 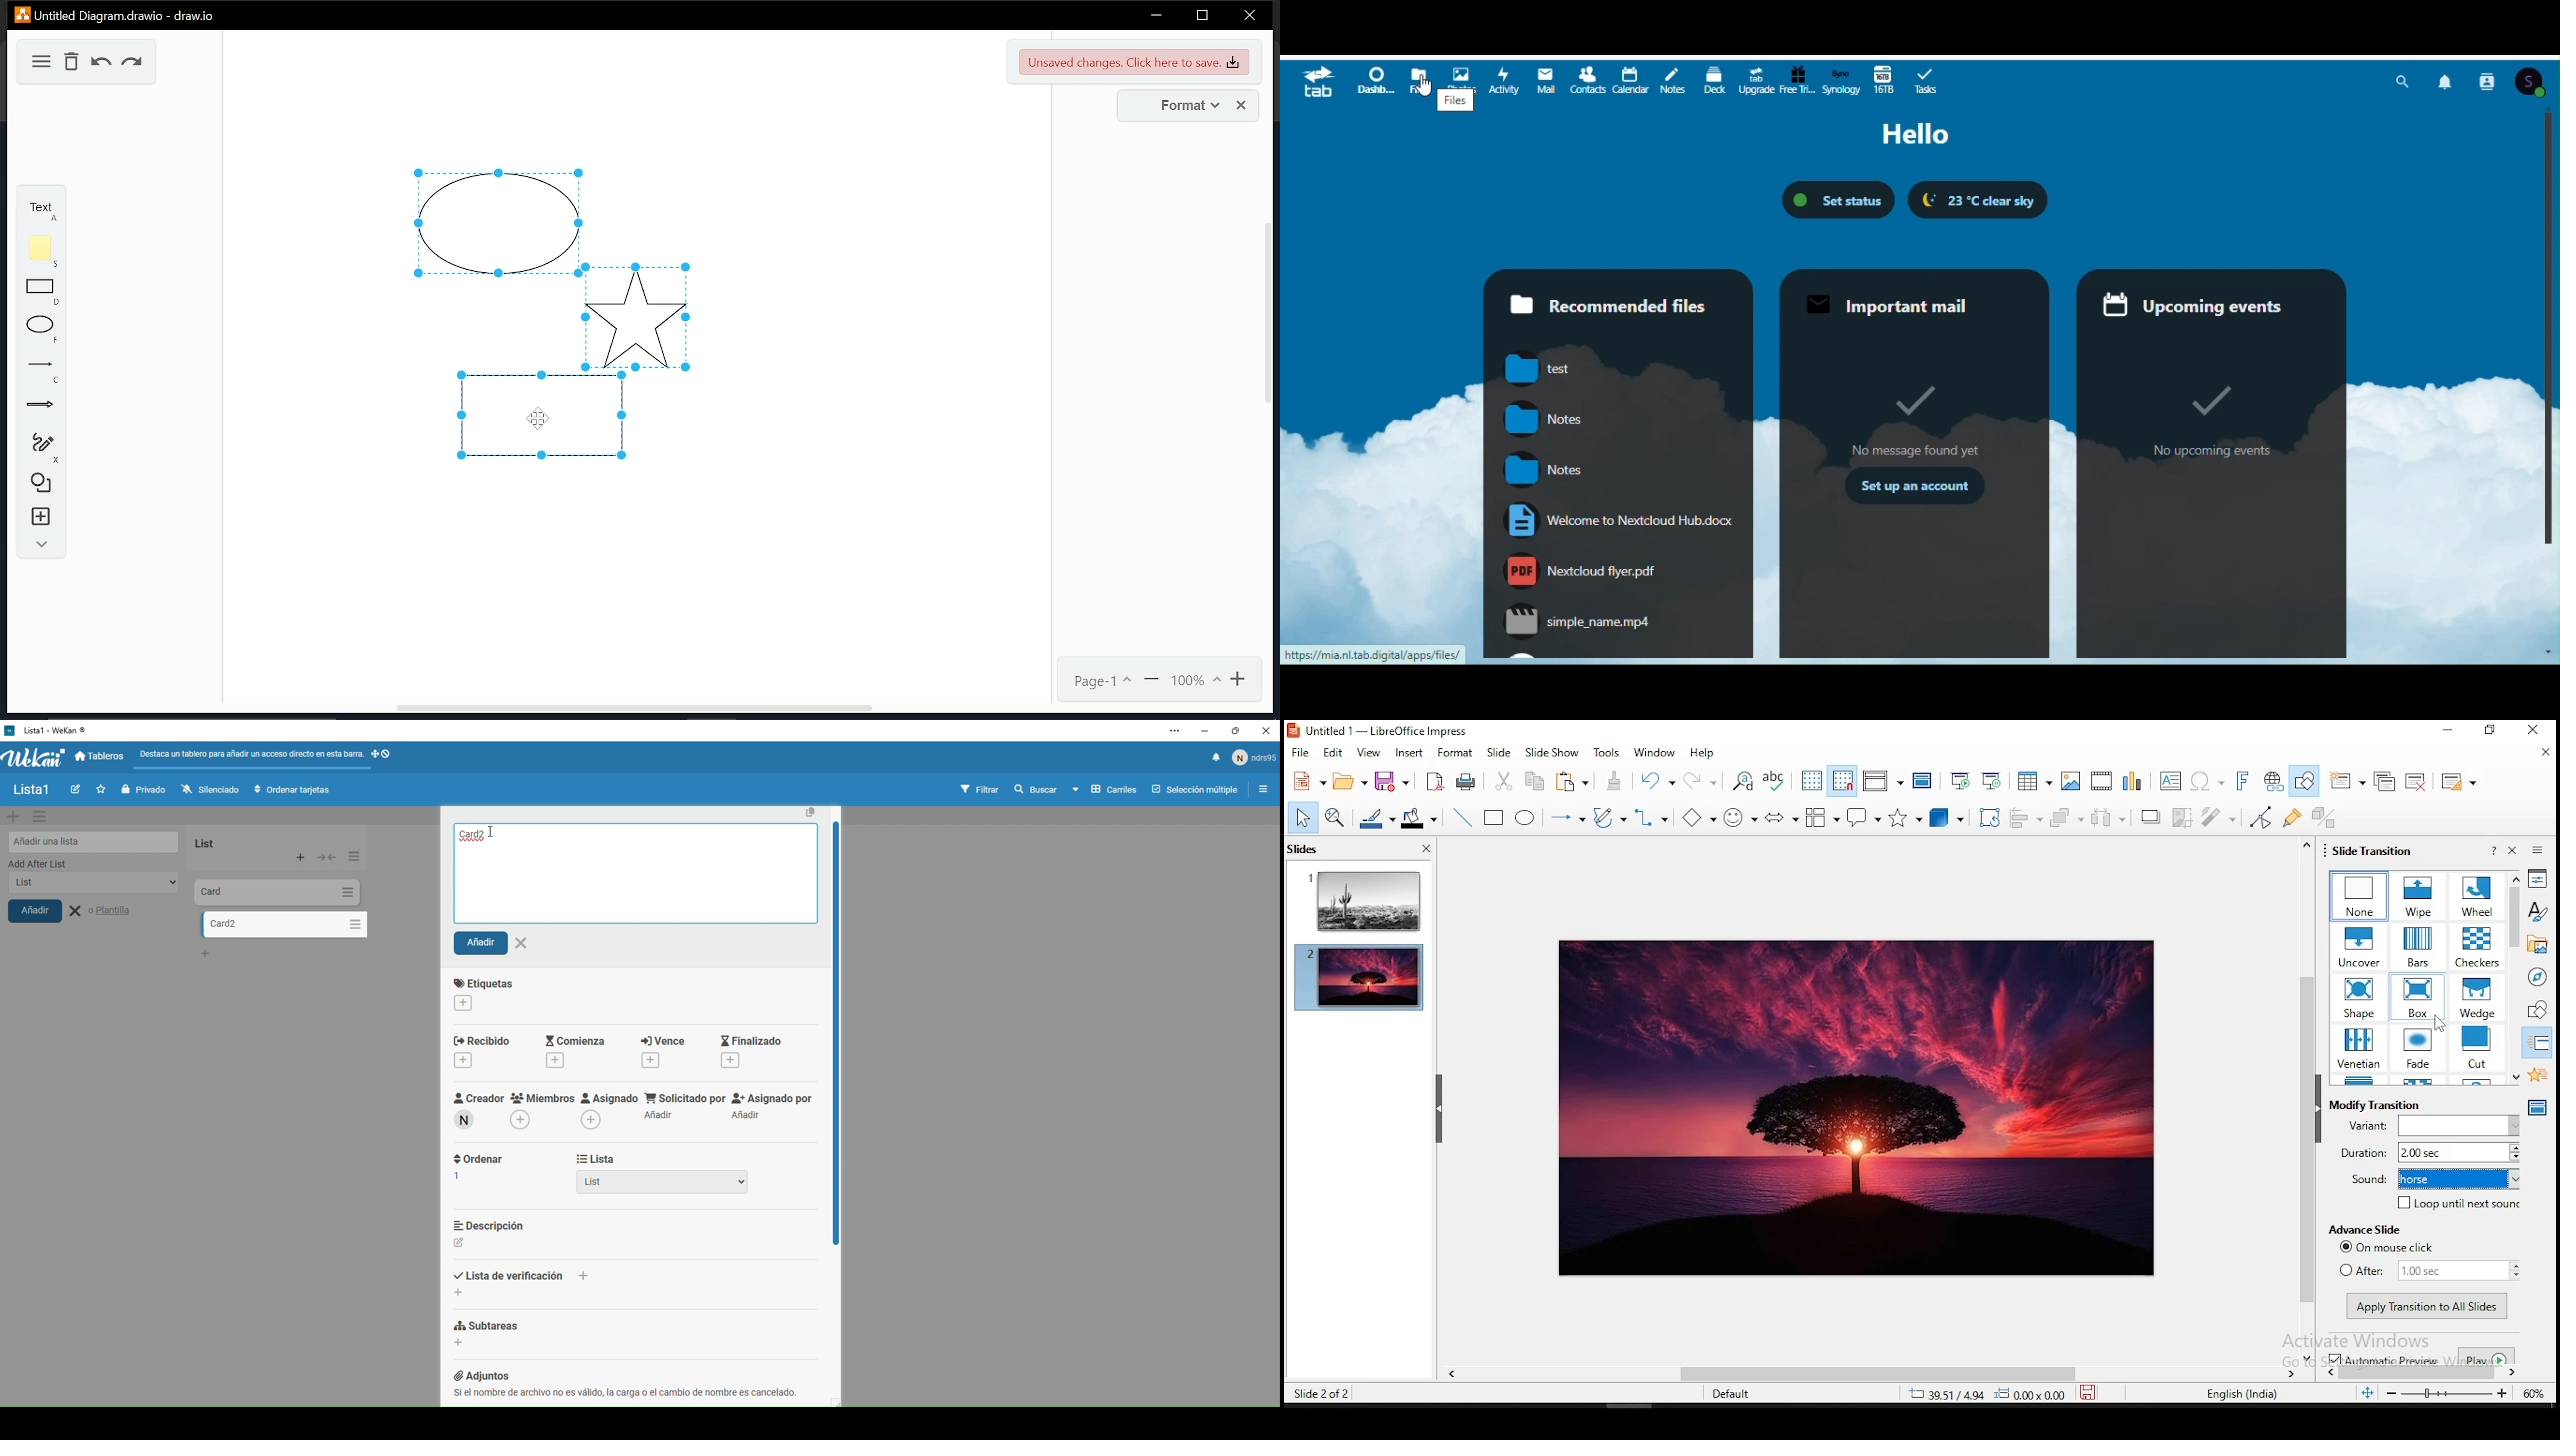 What do you see at coordinates (1615, 294) in the screenshot?
I see `recommended files` at bounding box center [1615, 294].